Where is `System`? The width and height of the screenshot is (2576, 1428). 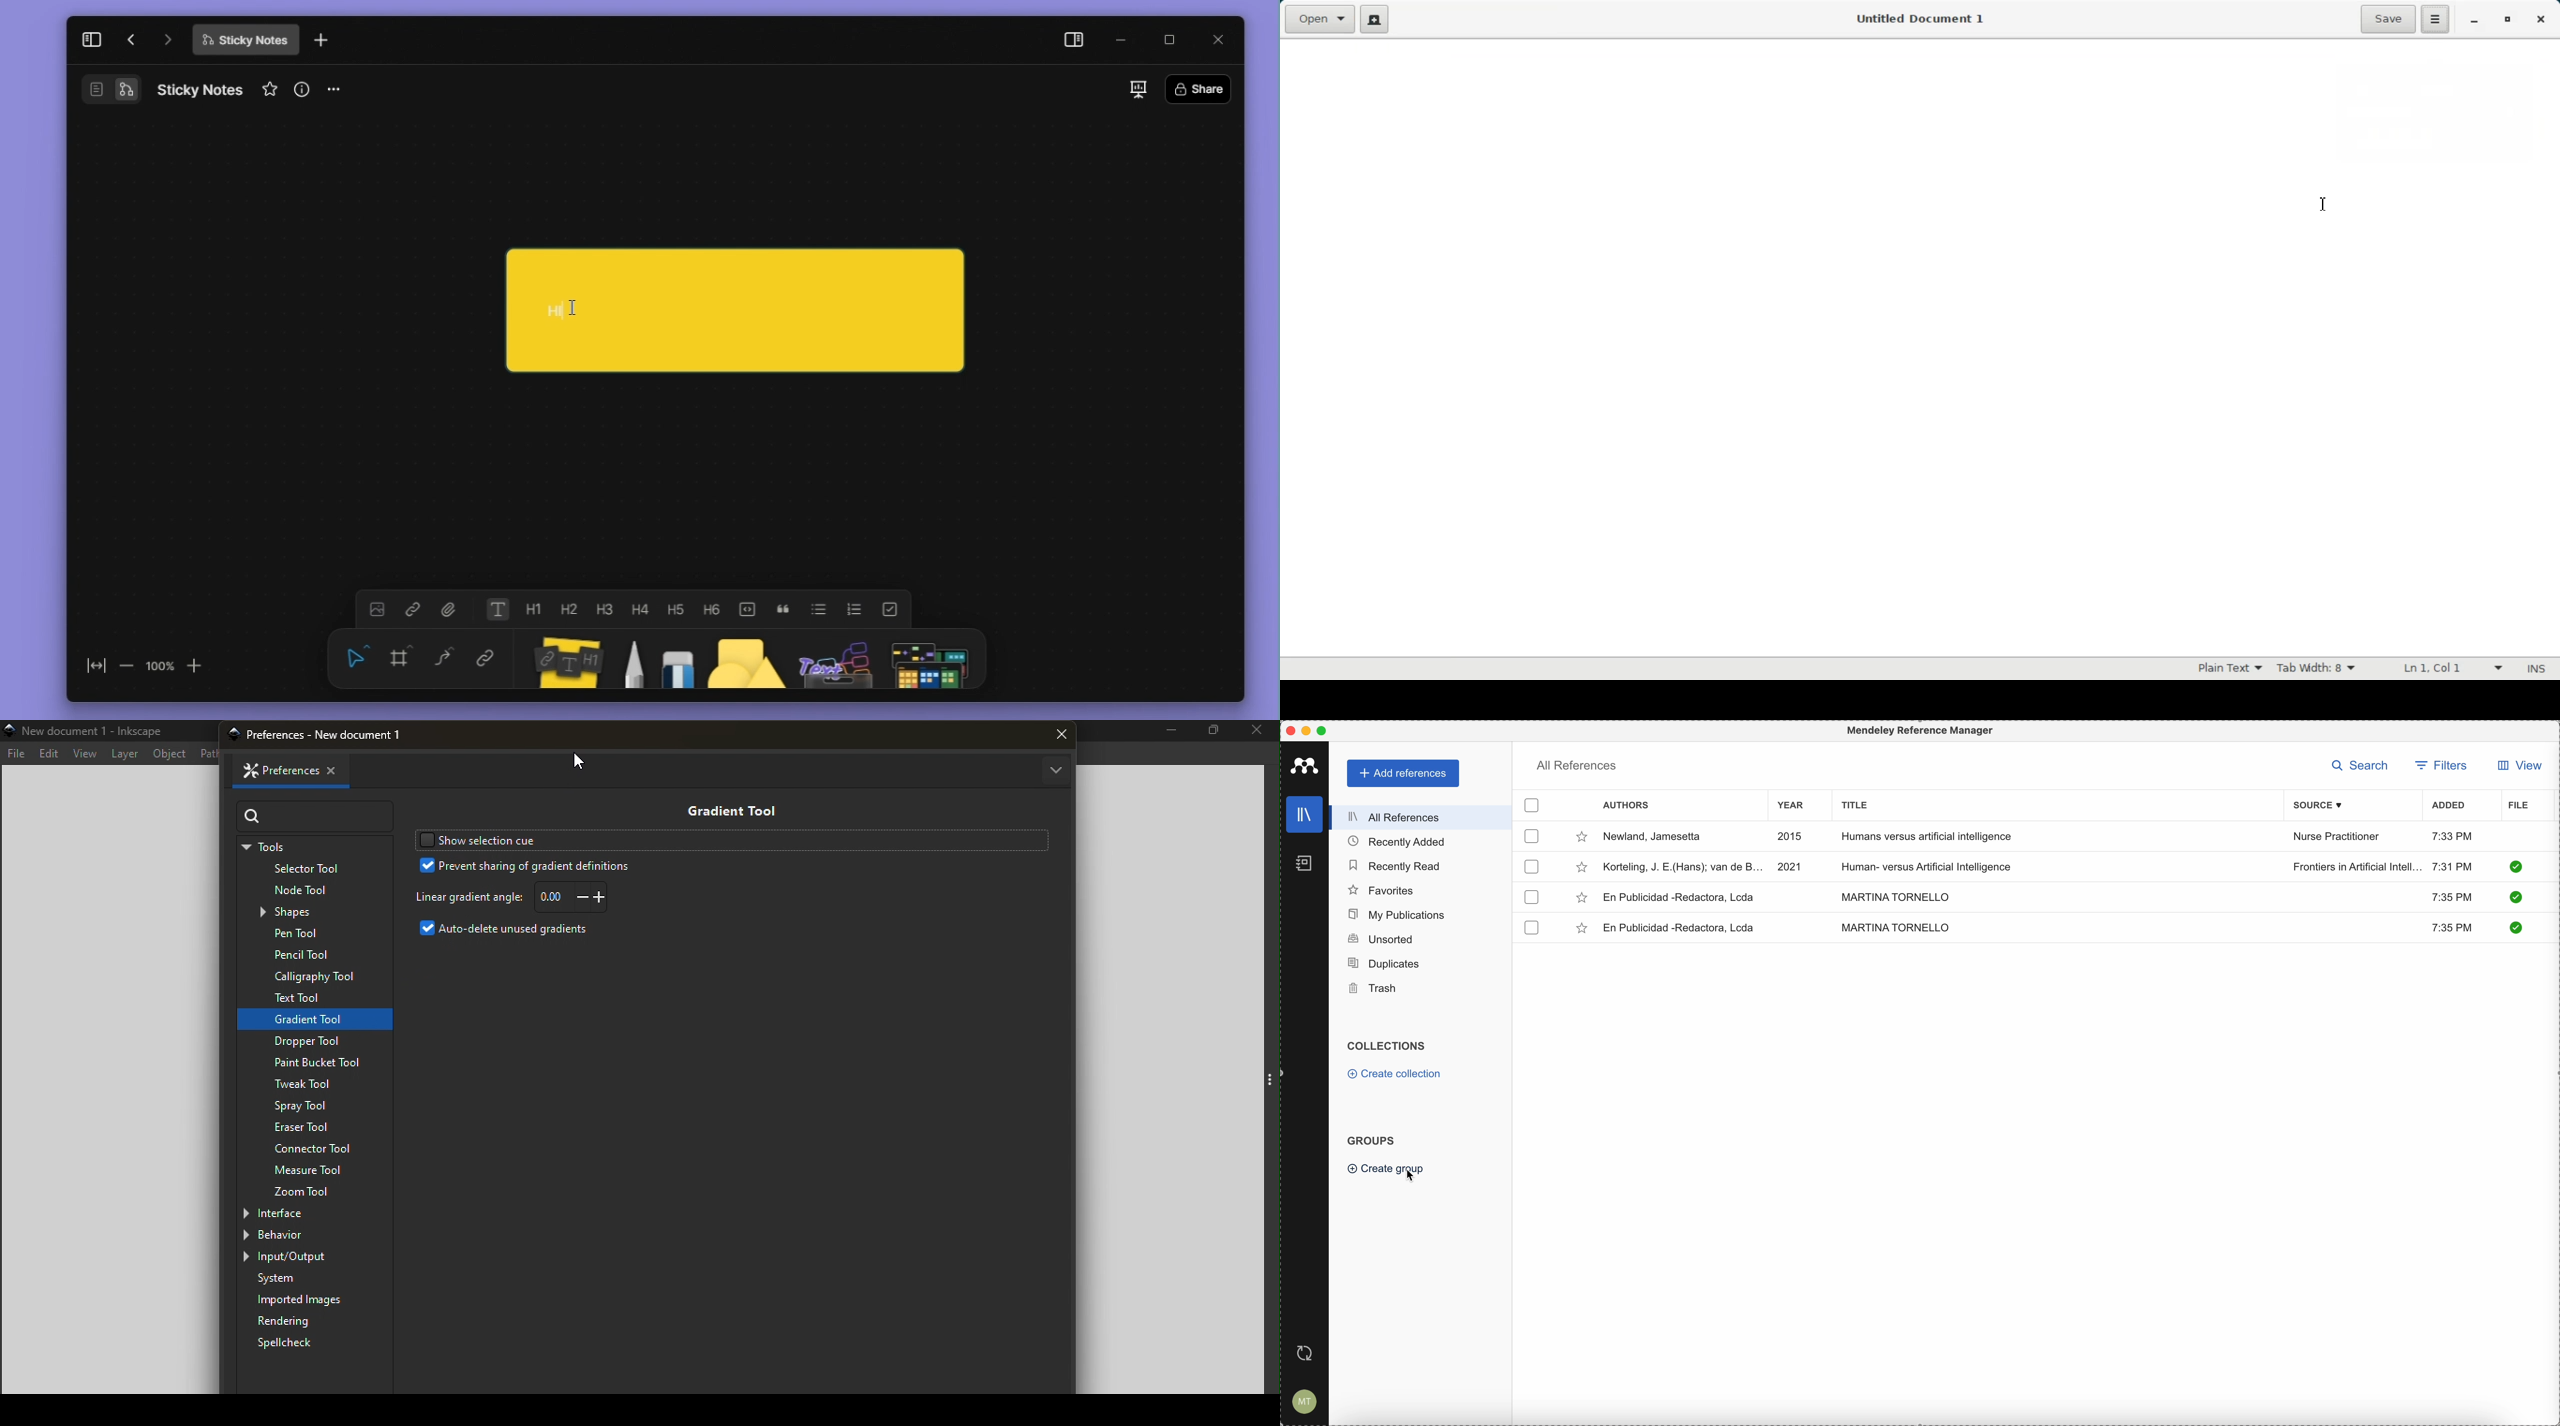 System is located at coordinates (319, 1279).